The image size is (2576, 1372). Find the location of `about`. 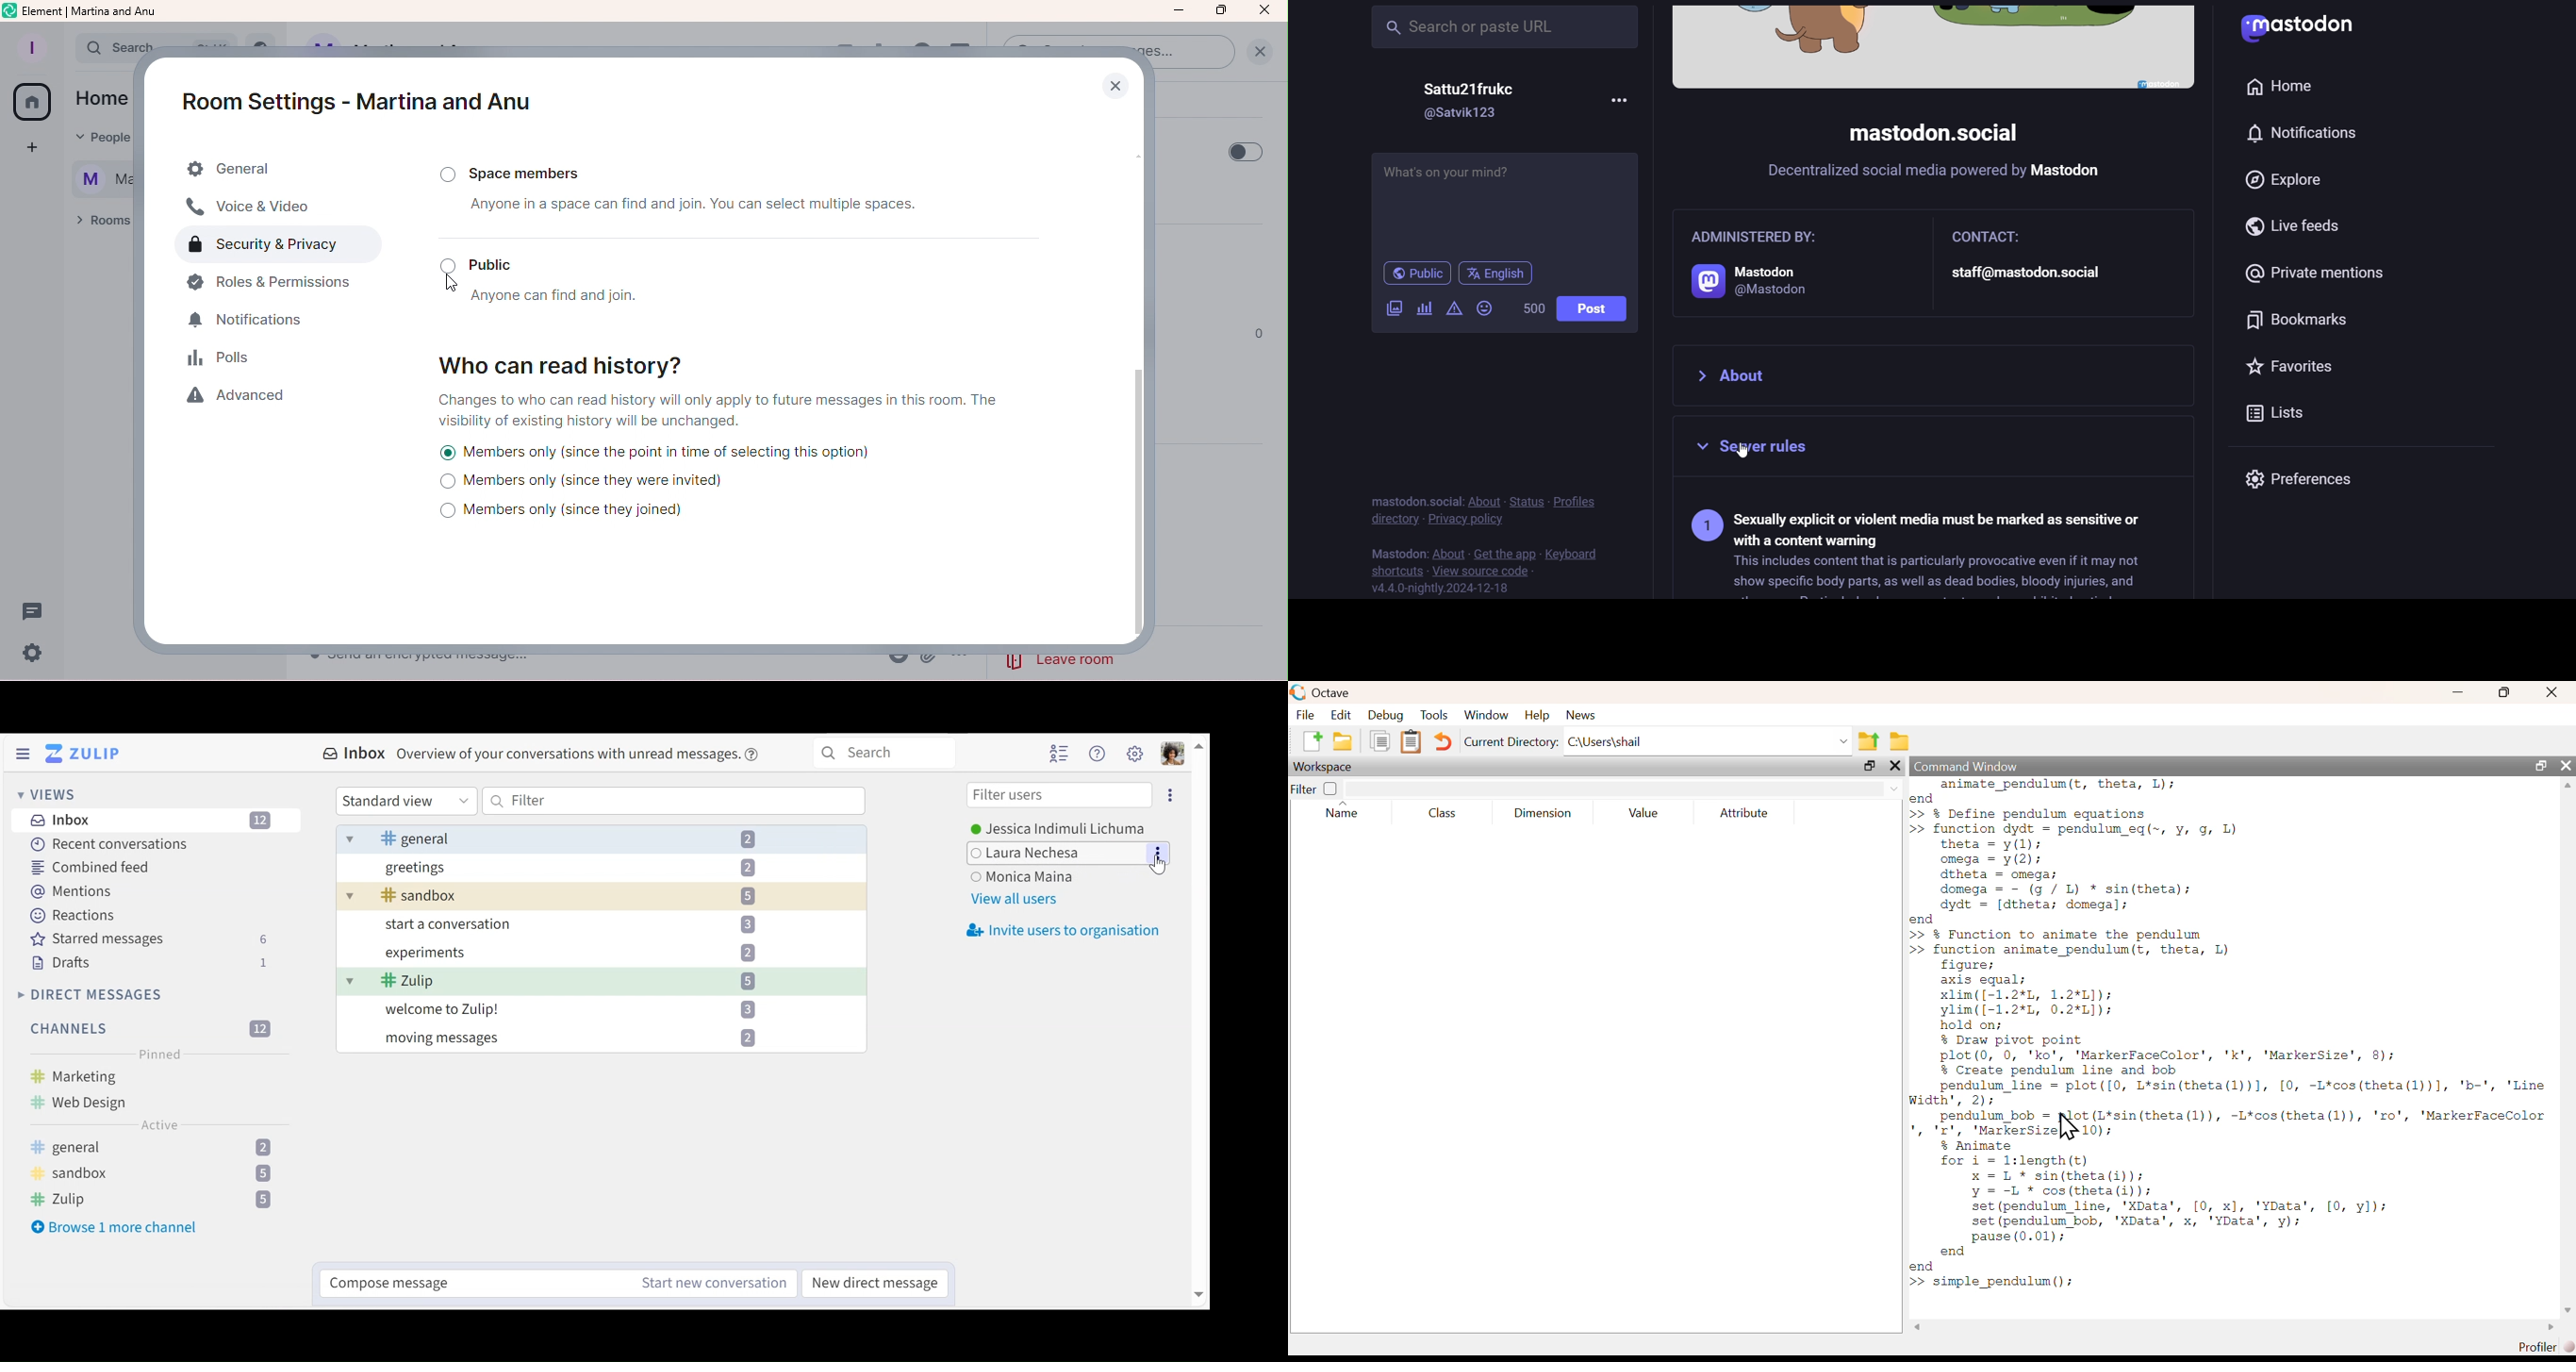

about is located at coordinates (1483, 502).